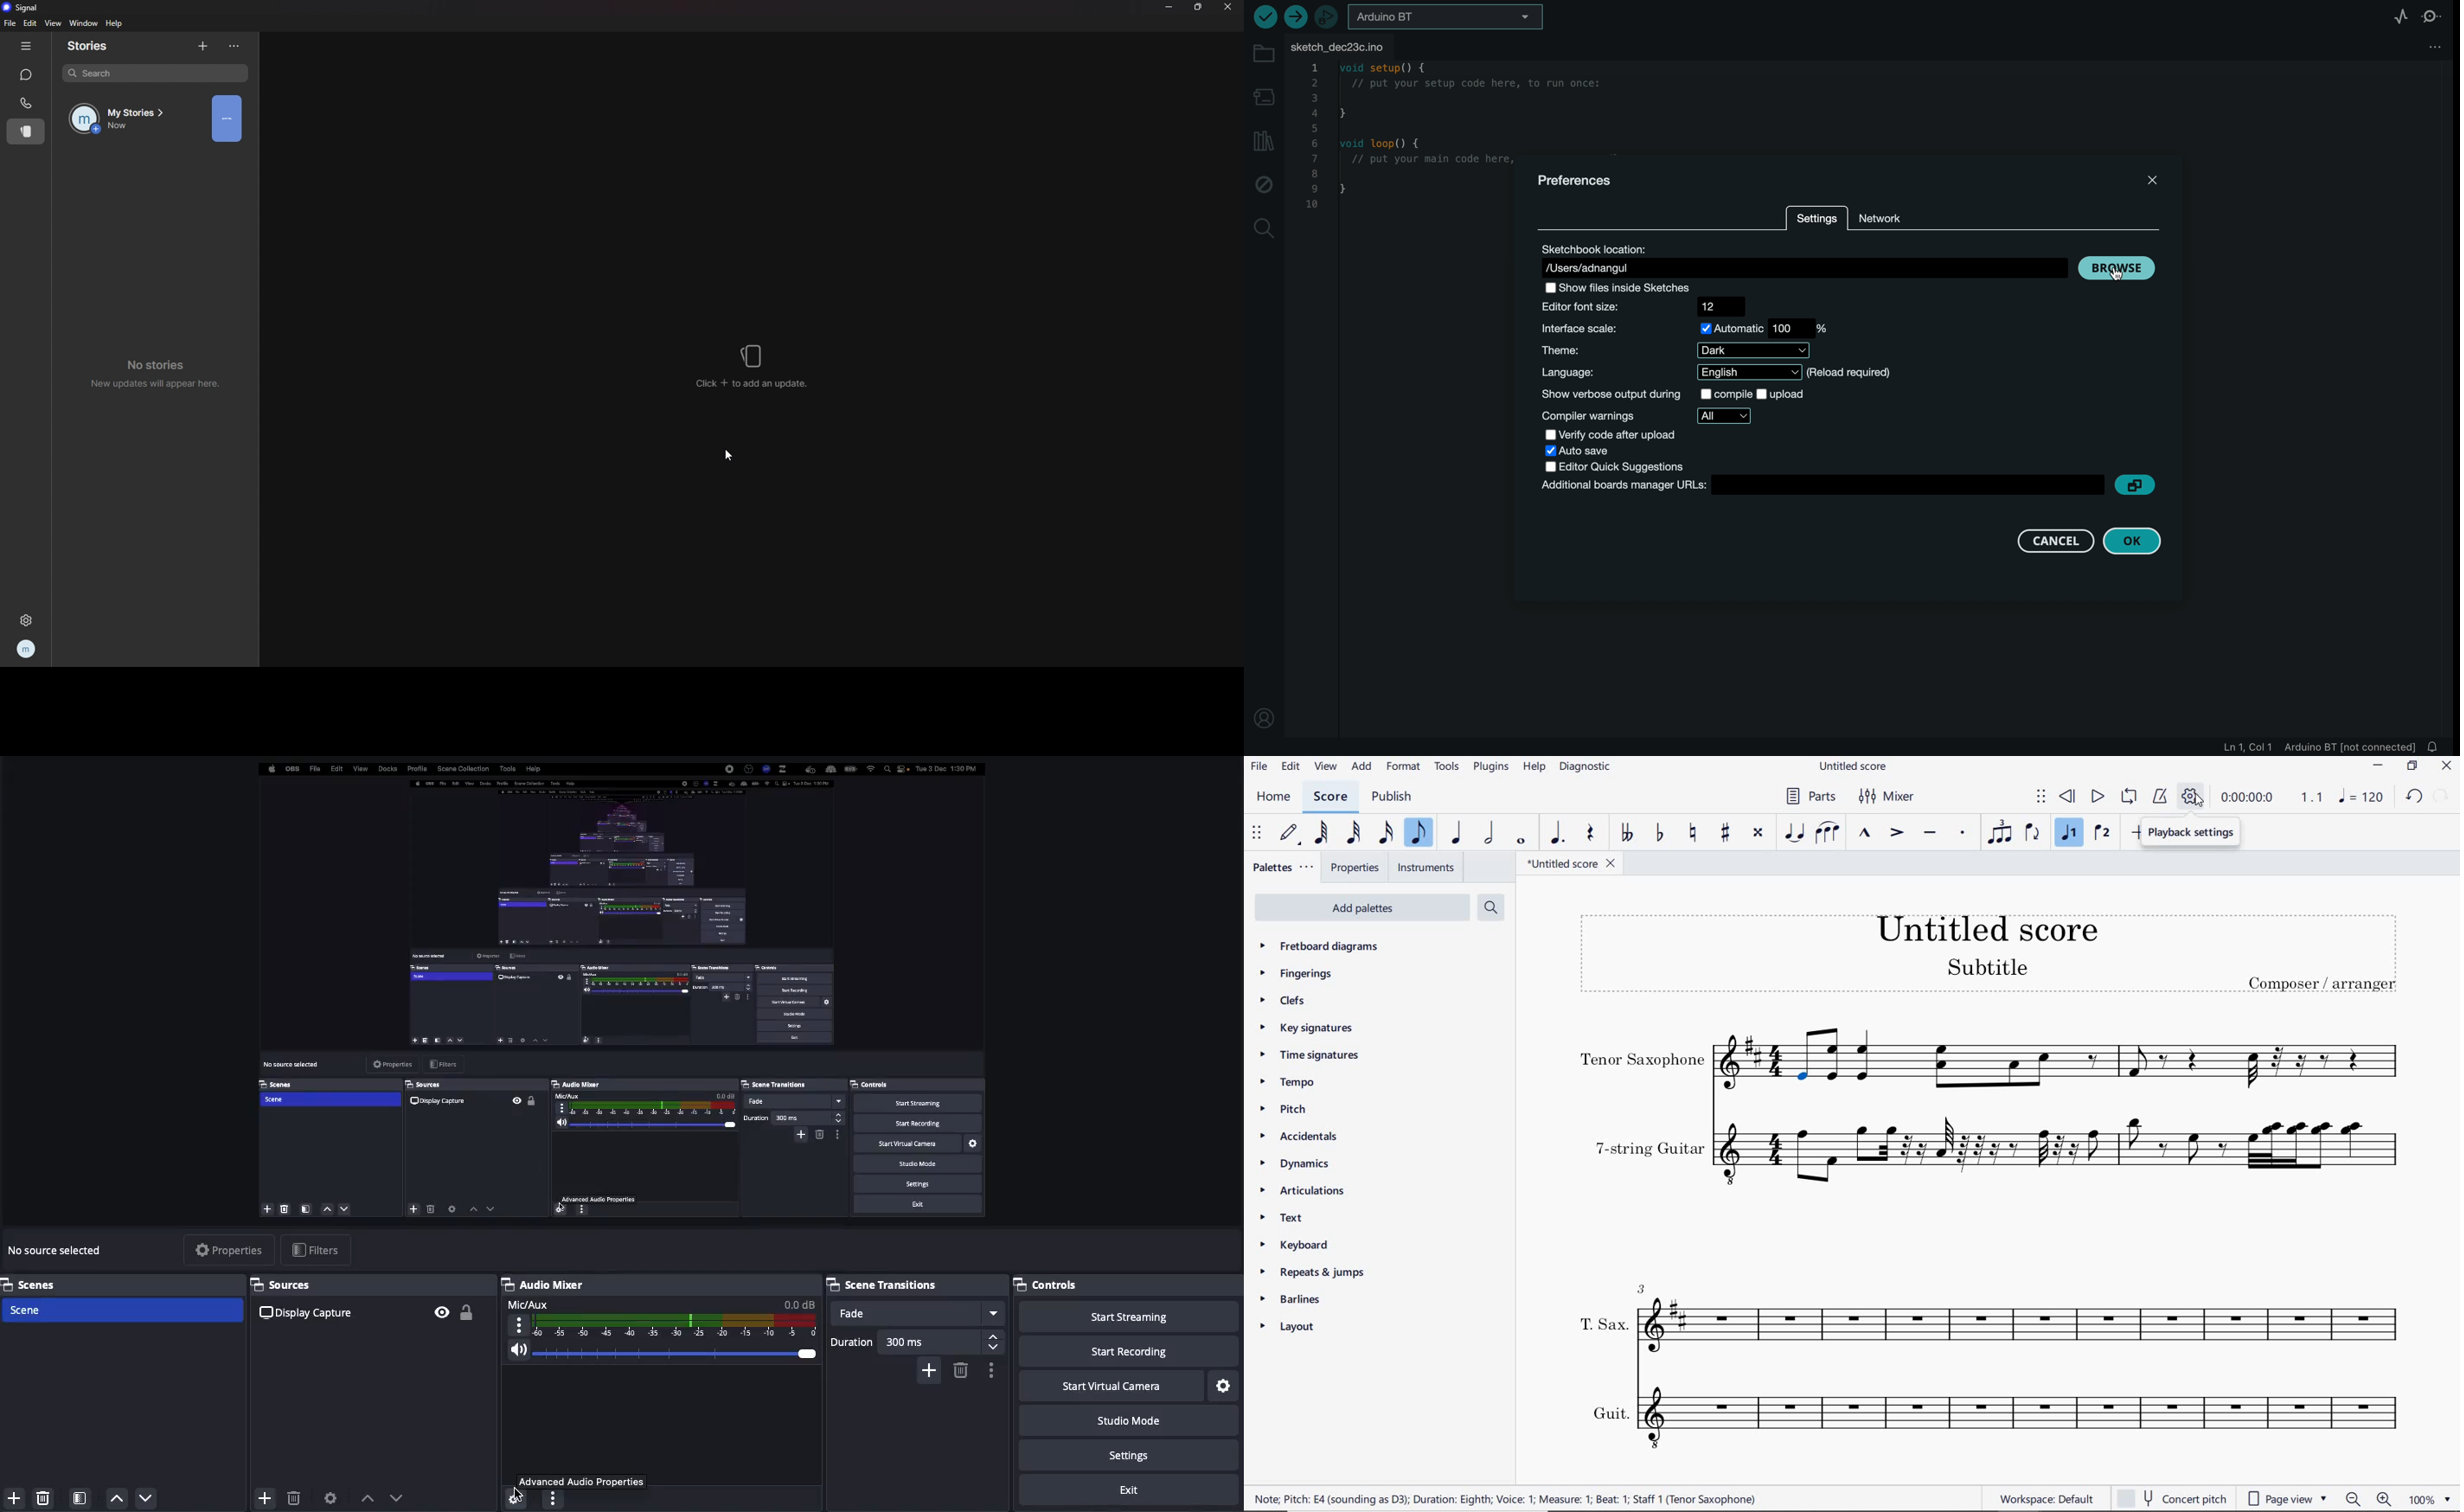 This screenshot has height=1512, width=2464. What do you see at coordinates (1314, 1274) in the screenshot?
I see `REPEATS & JUMPS` at bounding box center [1314, 1274].